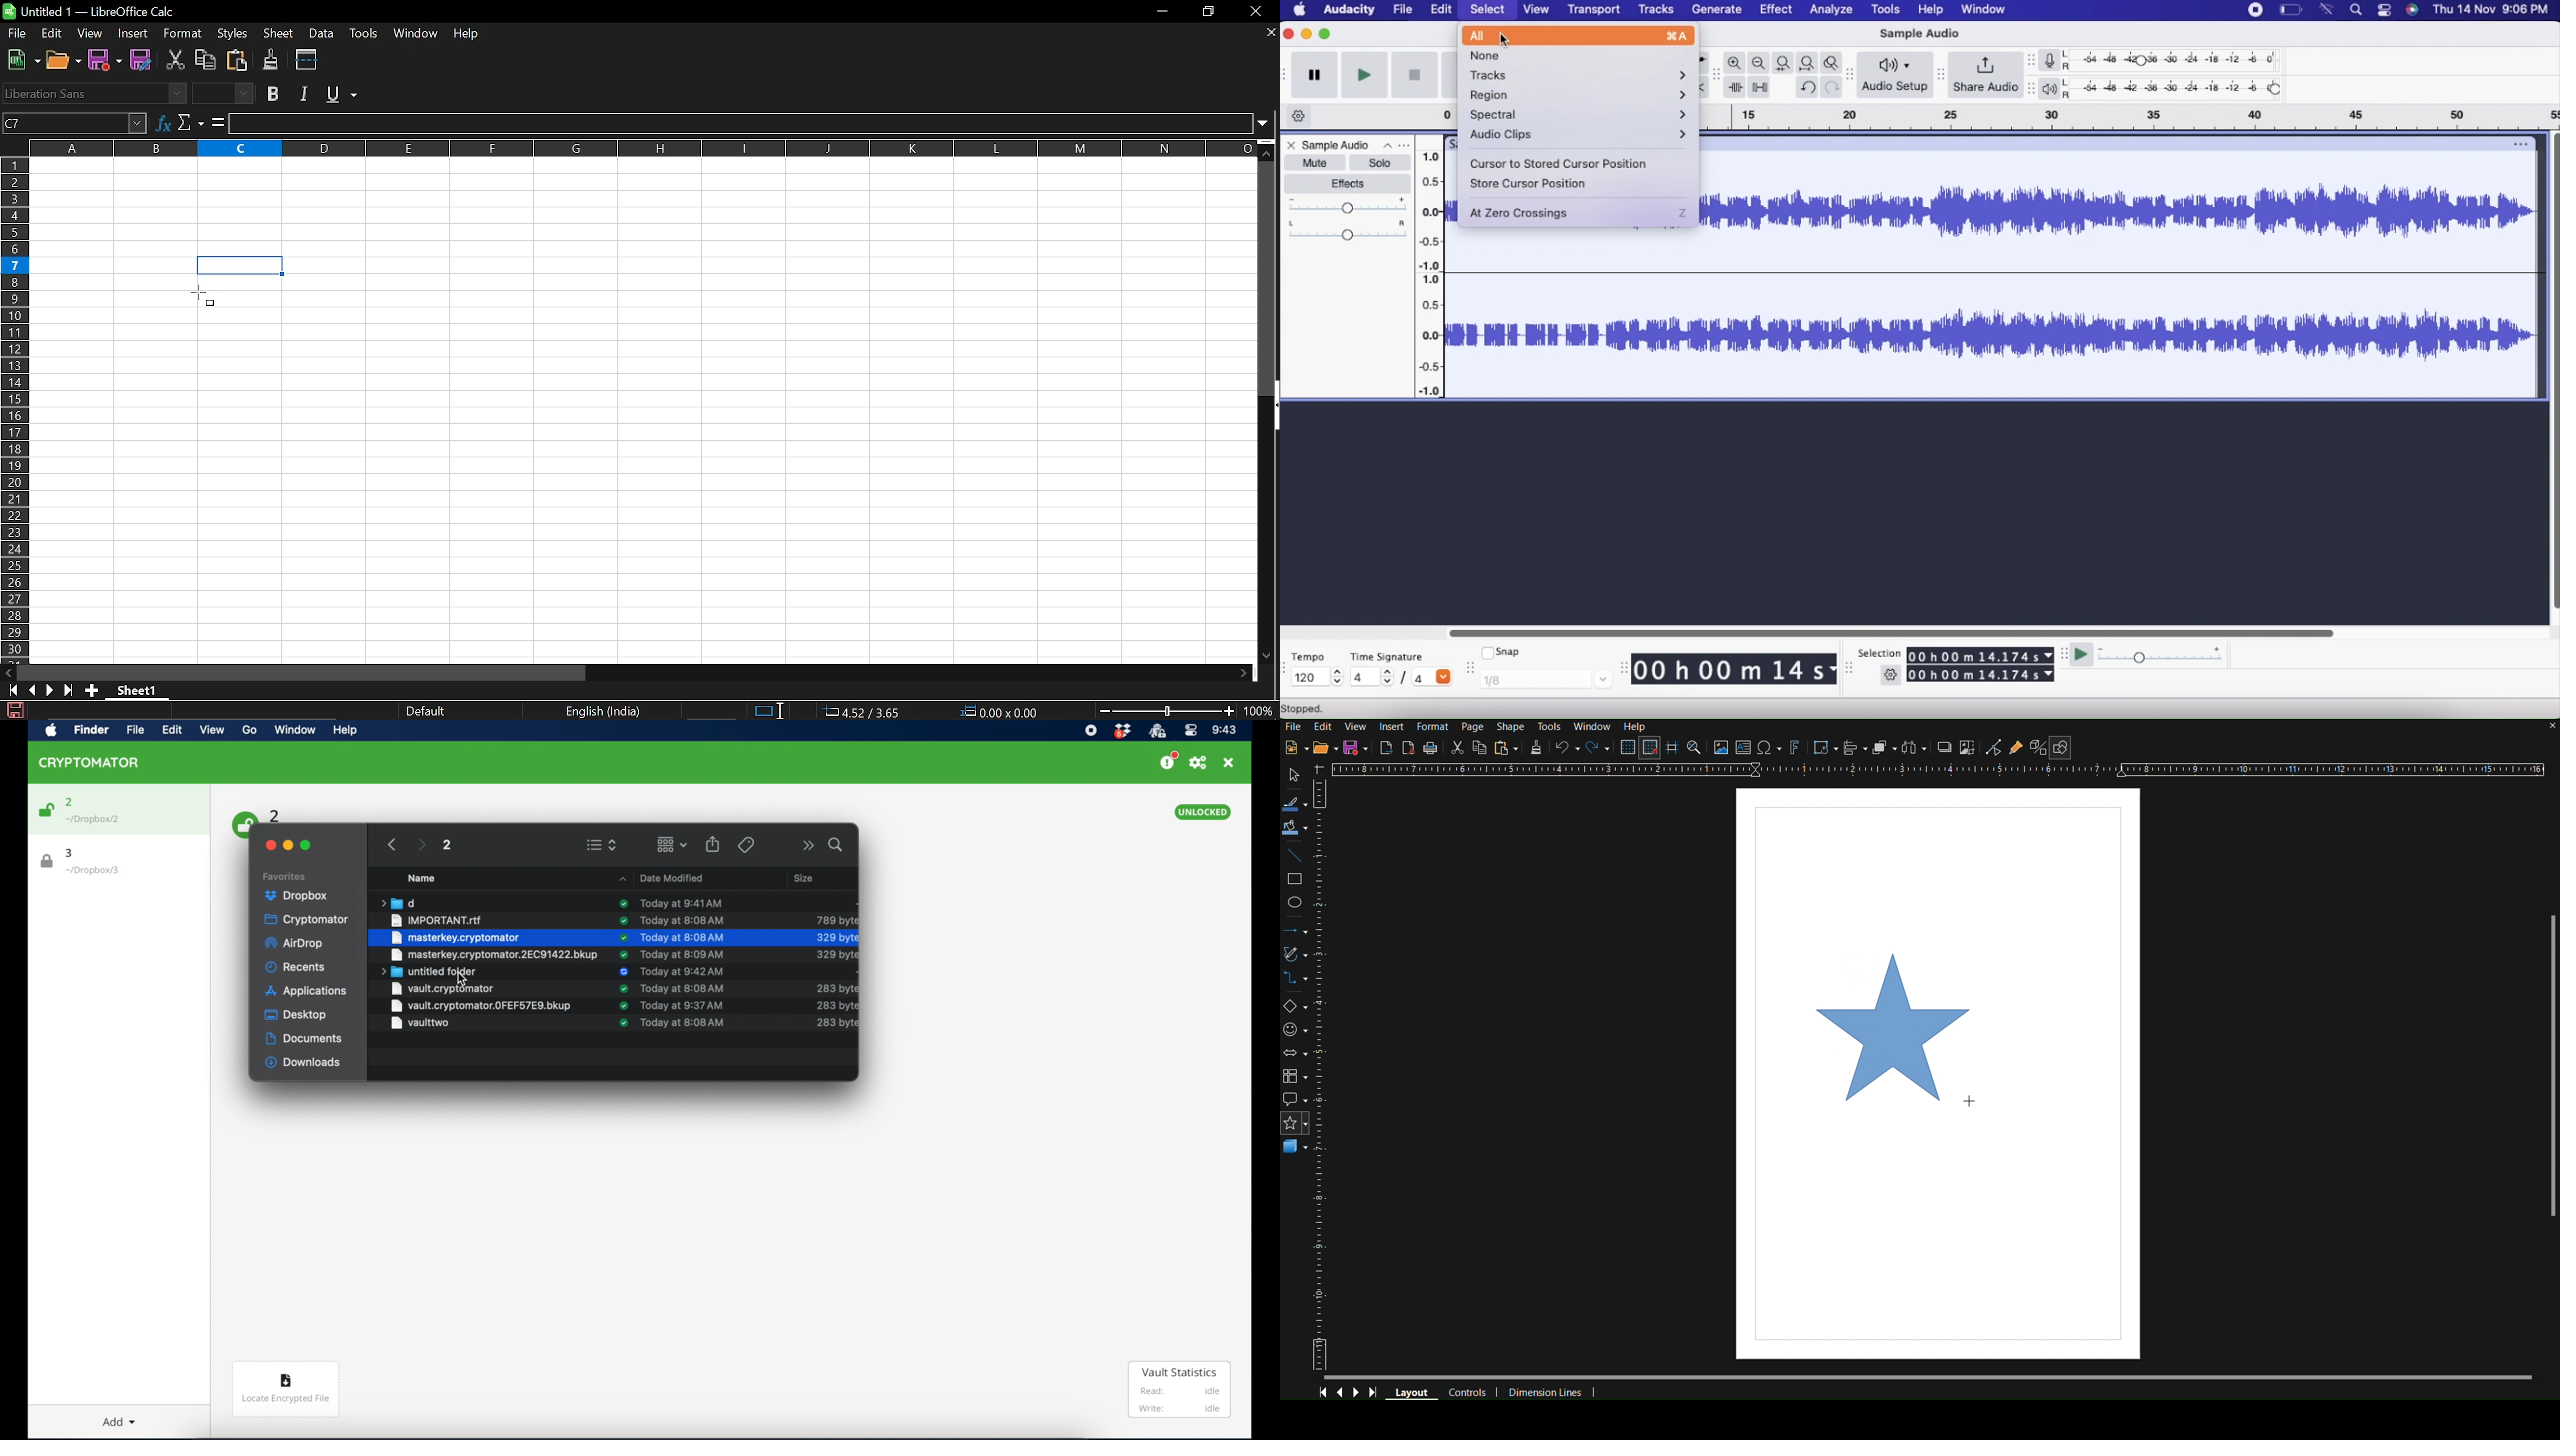  I want to click on Connector, so click(1297, 984).